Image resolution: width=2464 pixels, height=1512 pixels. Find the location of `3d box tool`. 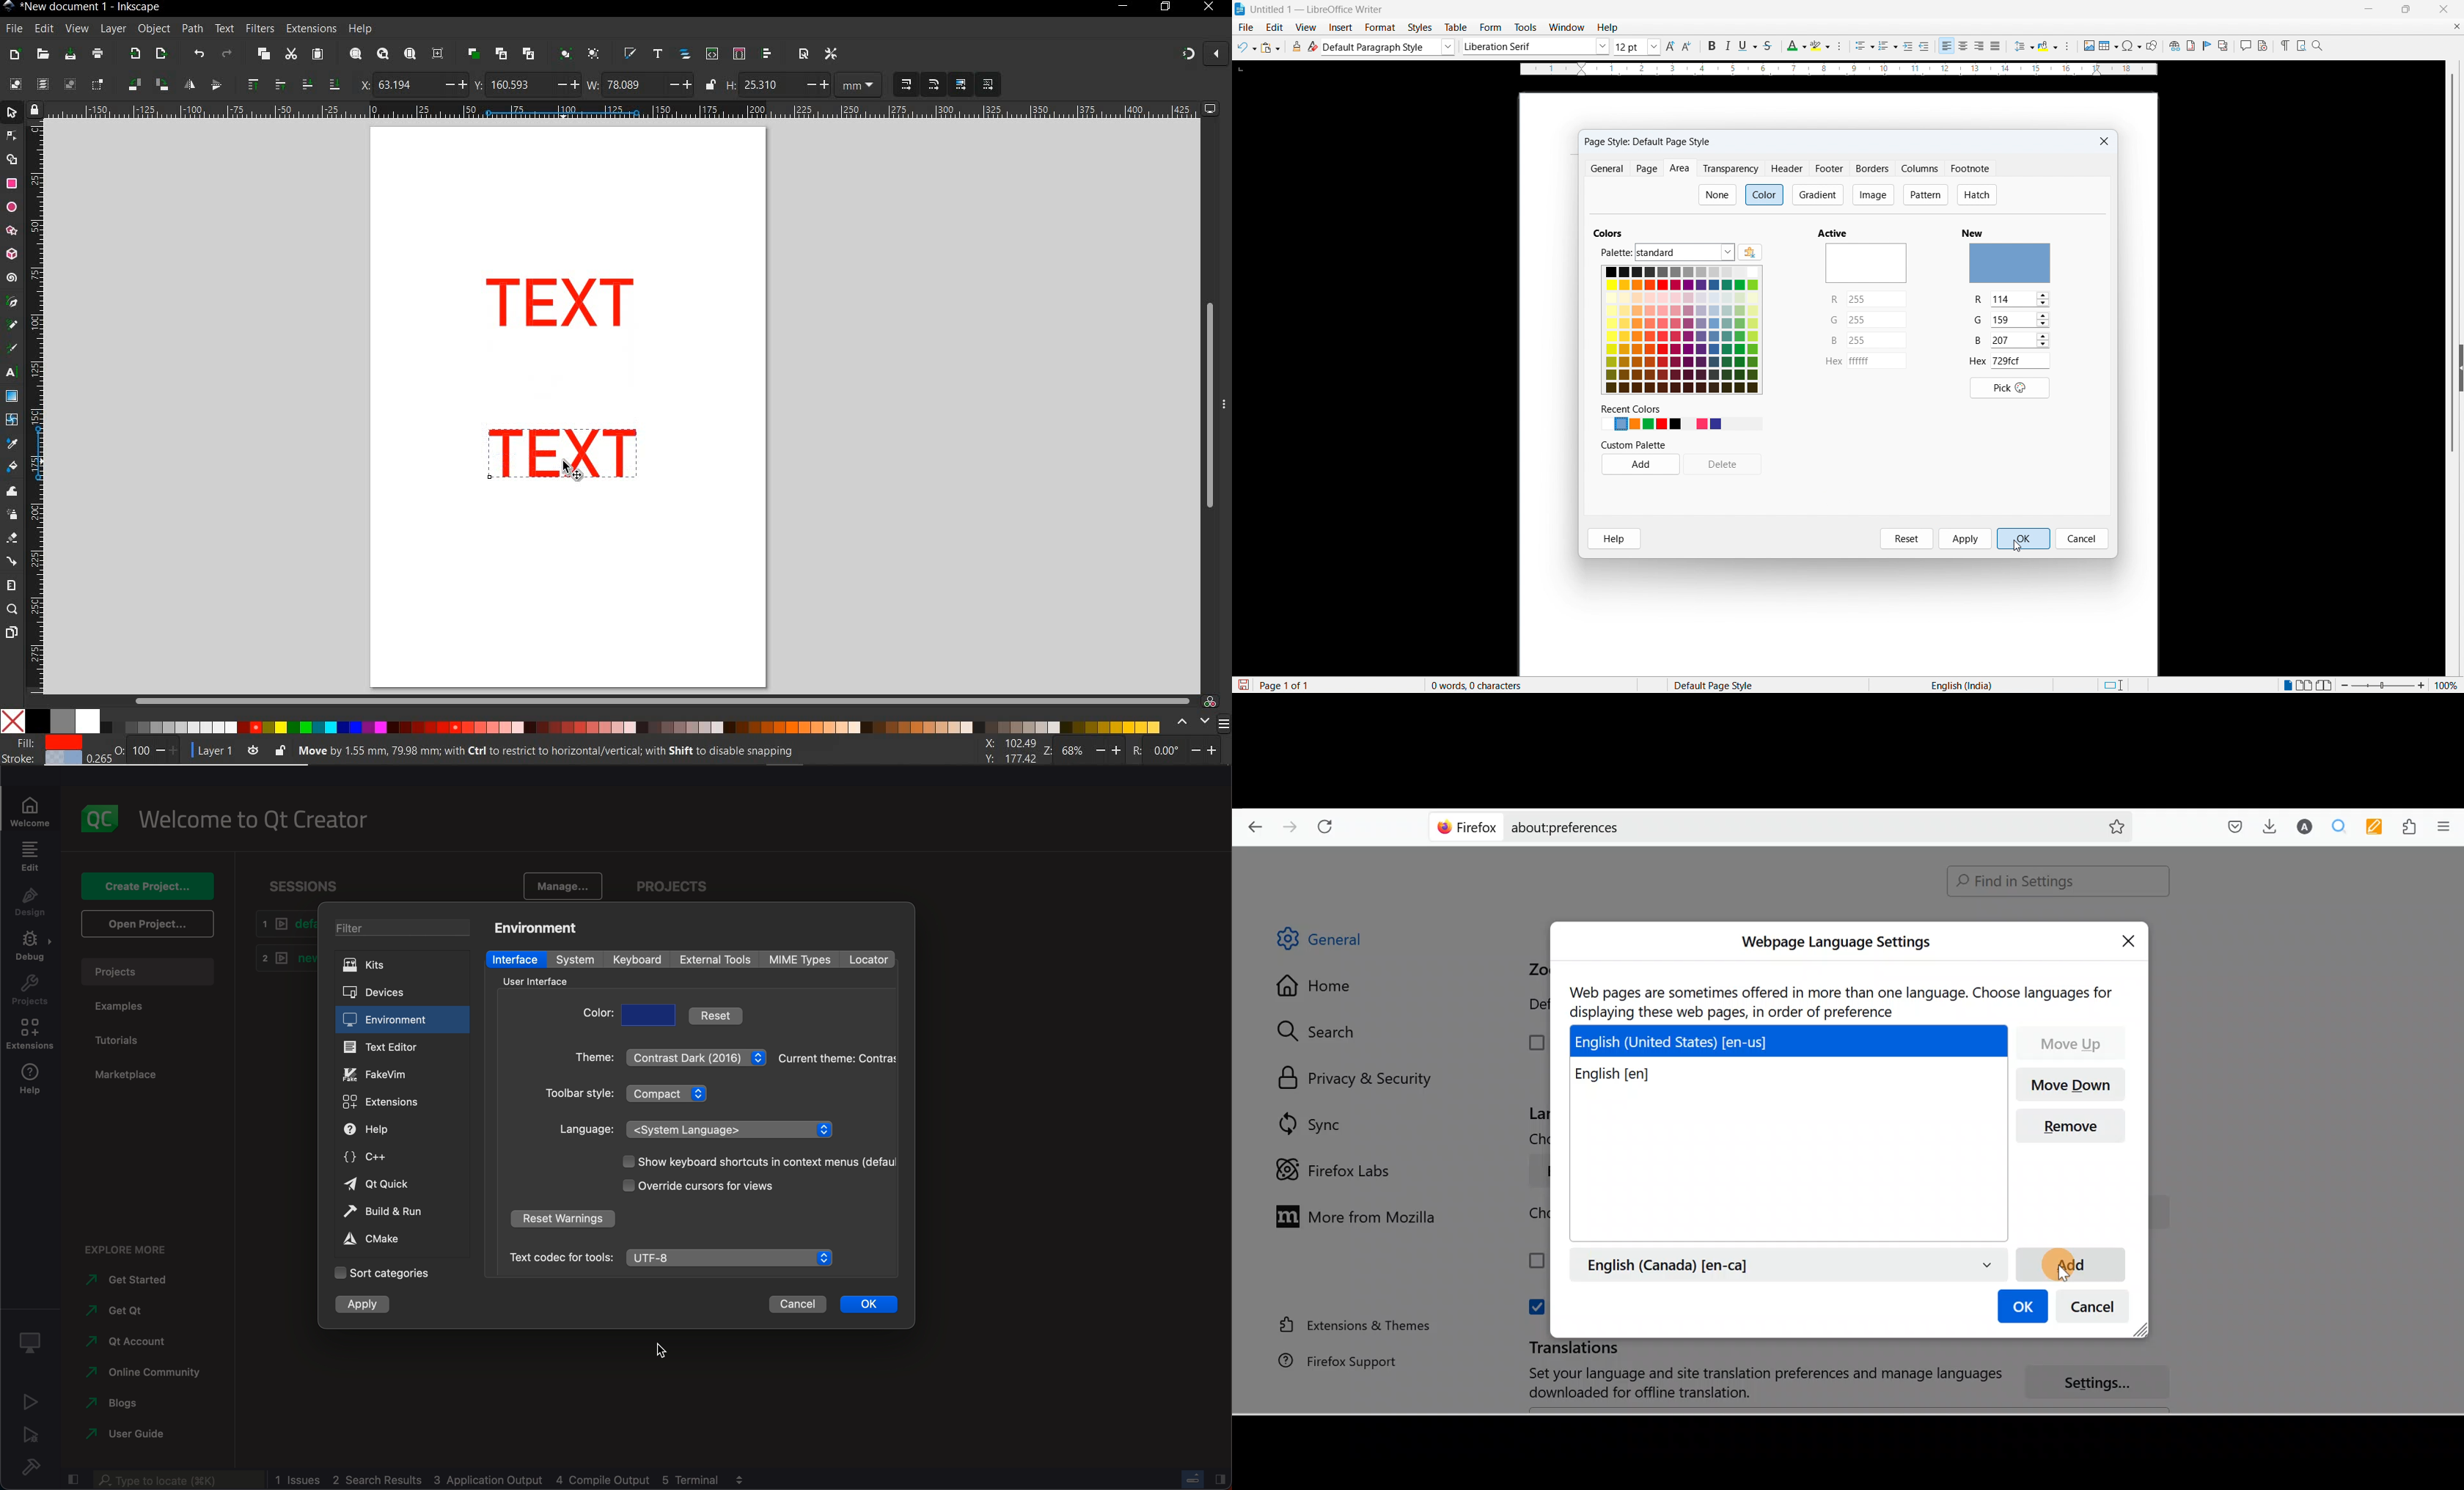

3d box tool is located at coordinates (13, 253).